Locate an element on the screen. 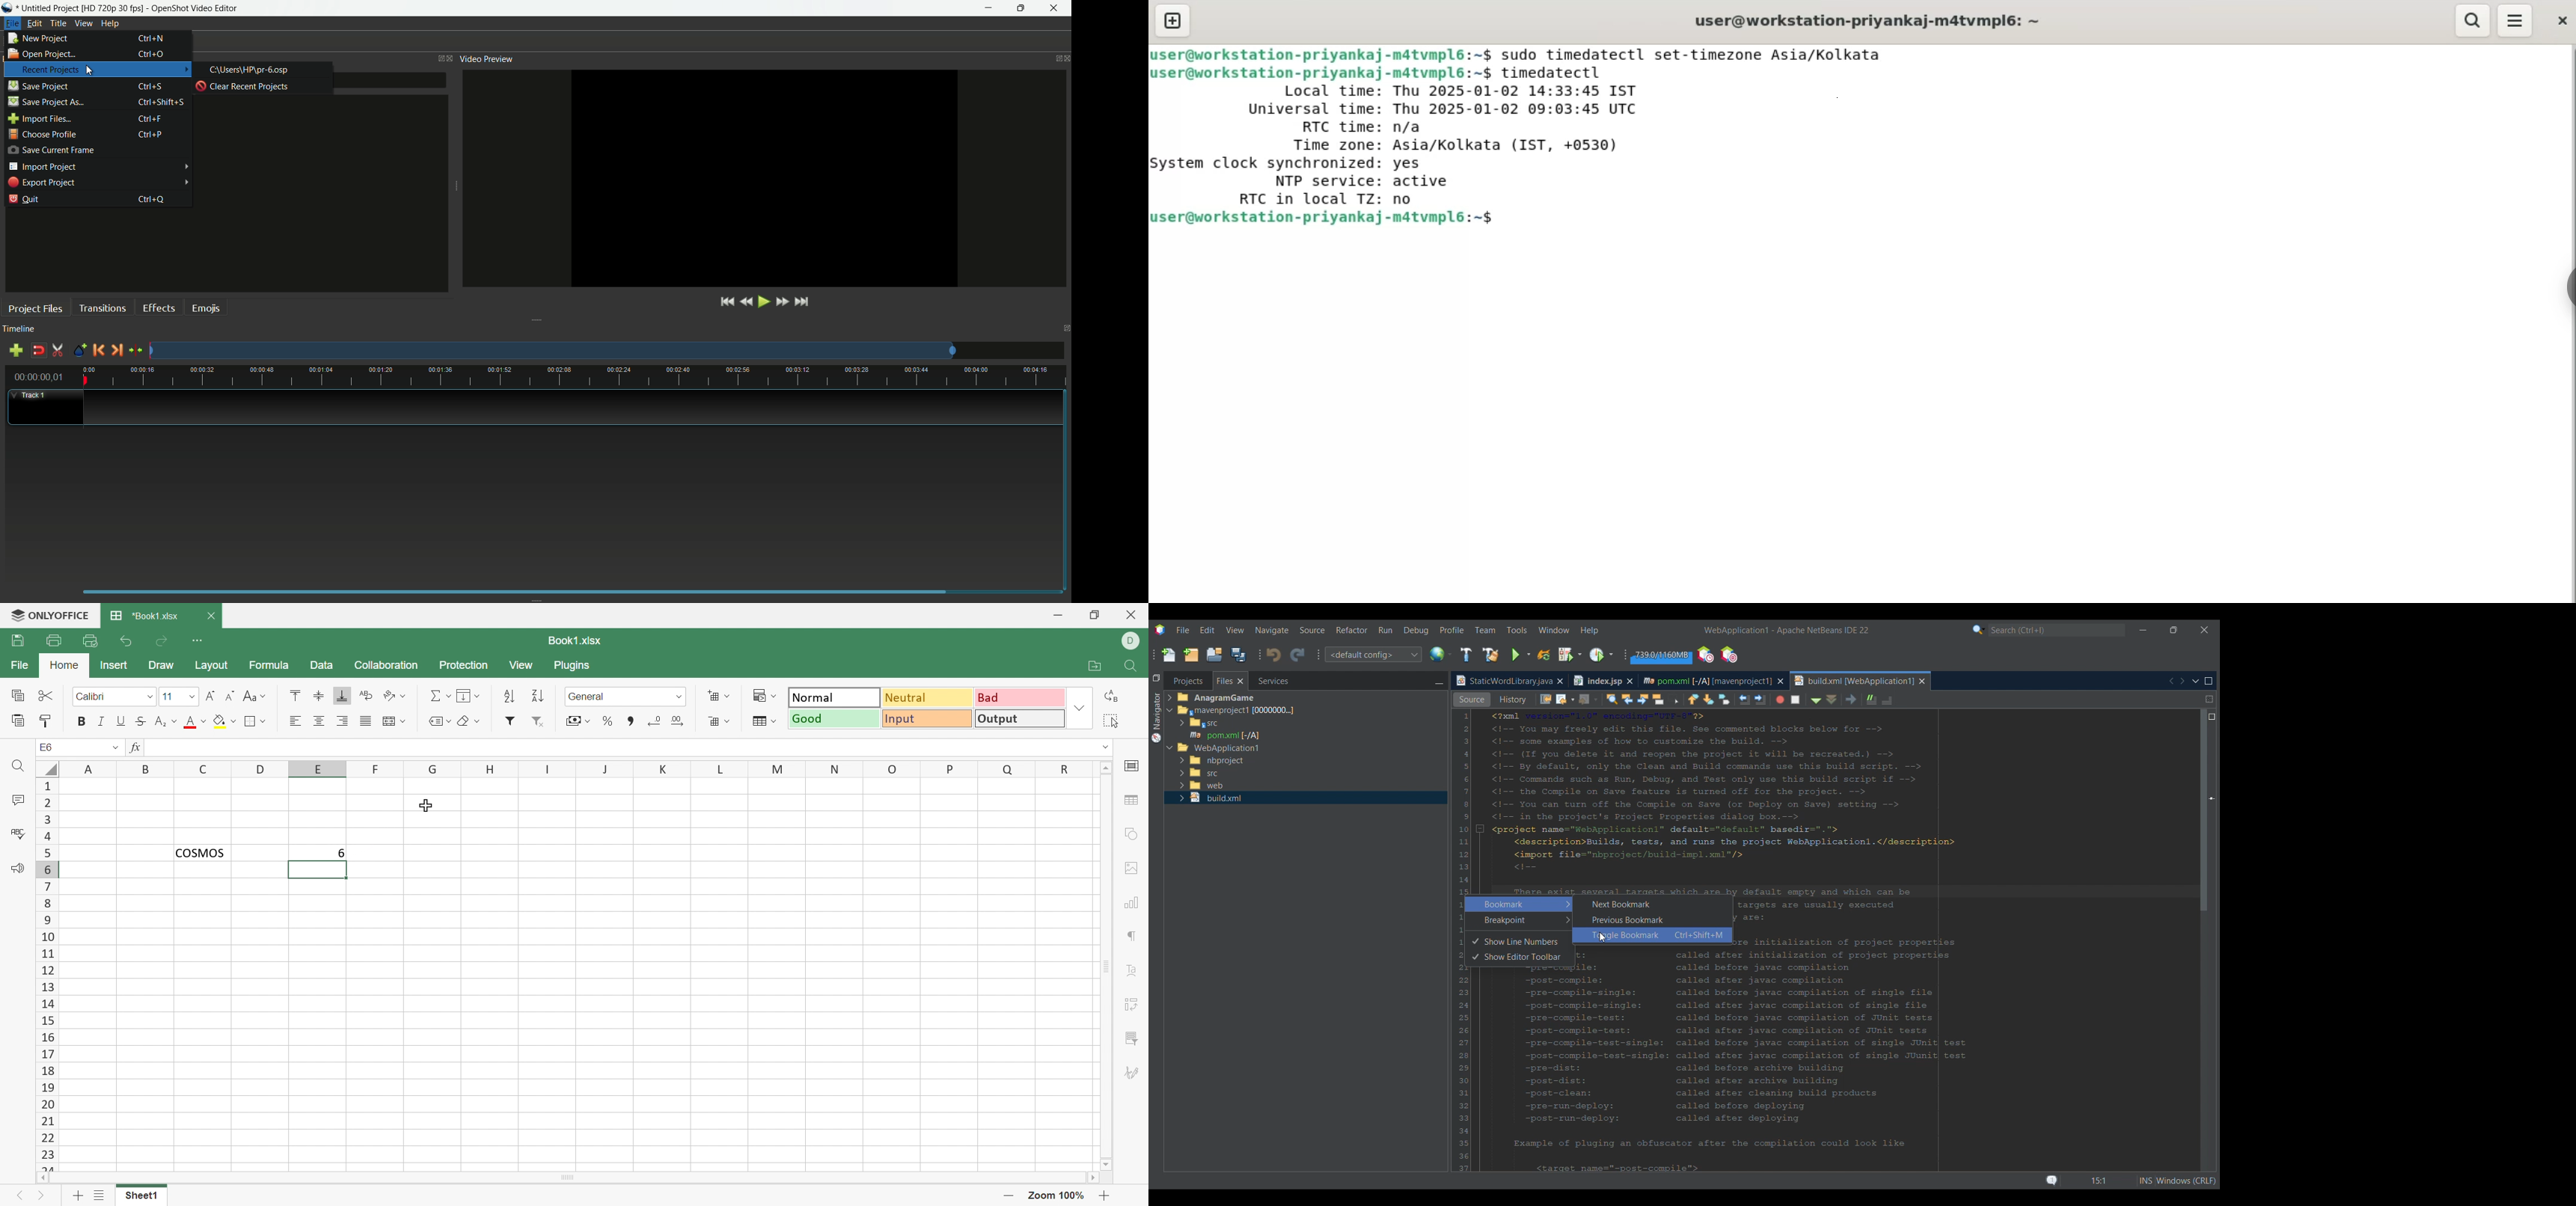 This screenshot has height=1232, width=2576. Wrap text is located at coordinates (366, 695).